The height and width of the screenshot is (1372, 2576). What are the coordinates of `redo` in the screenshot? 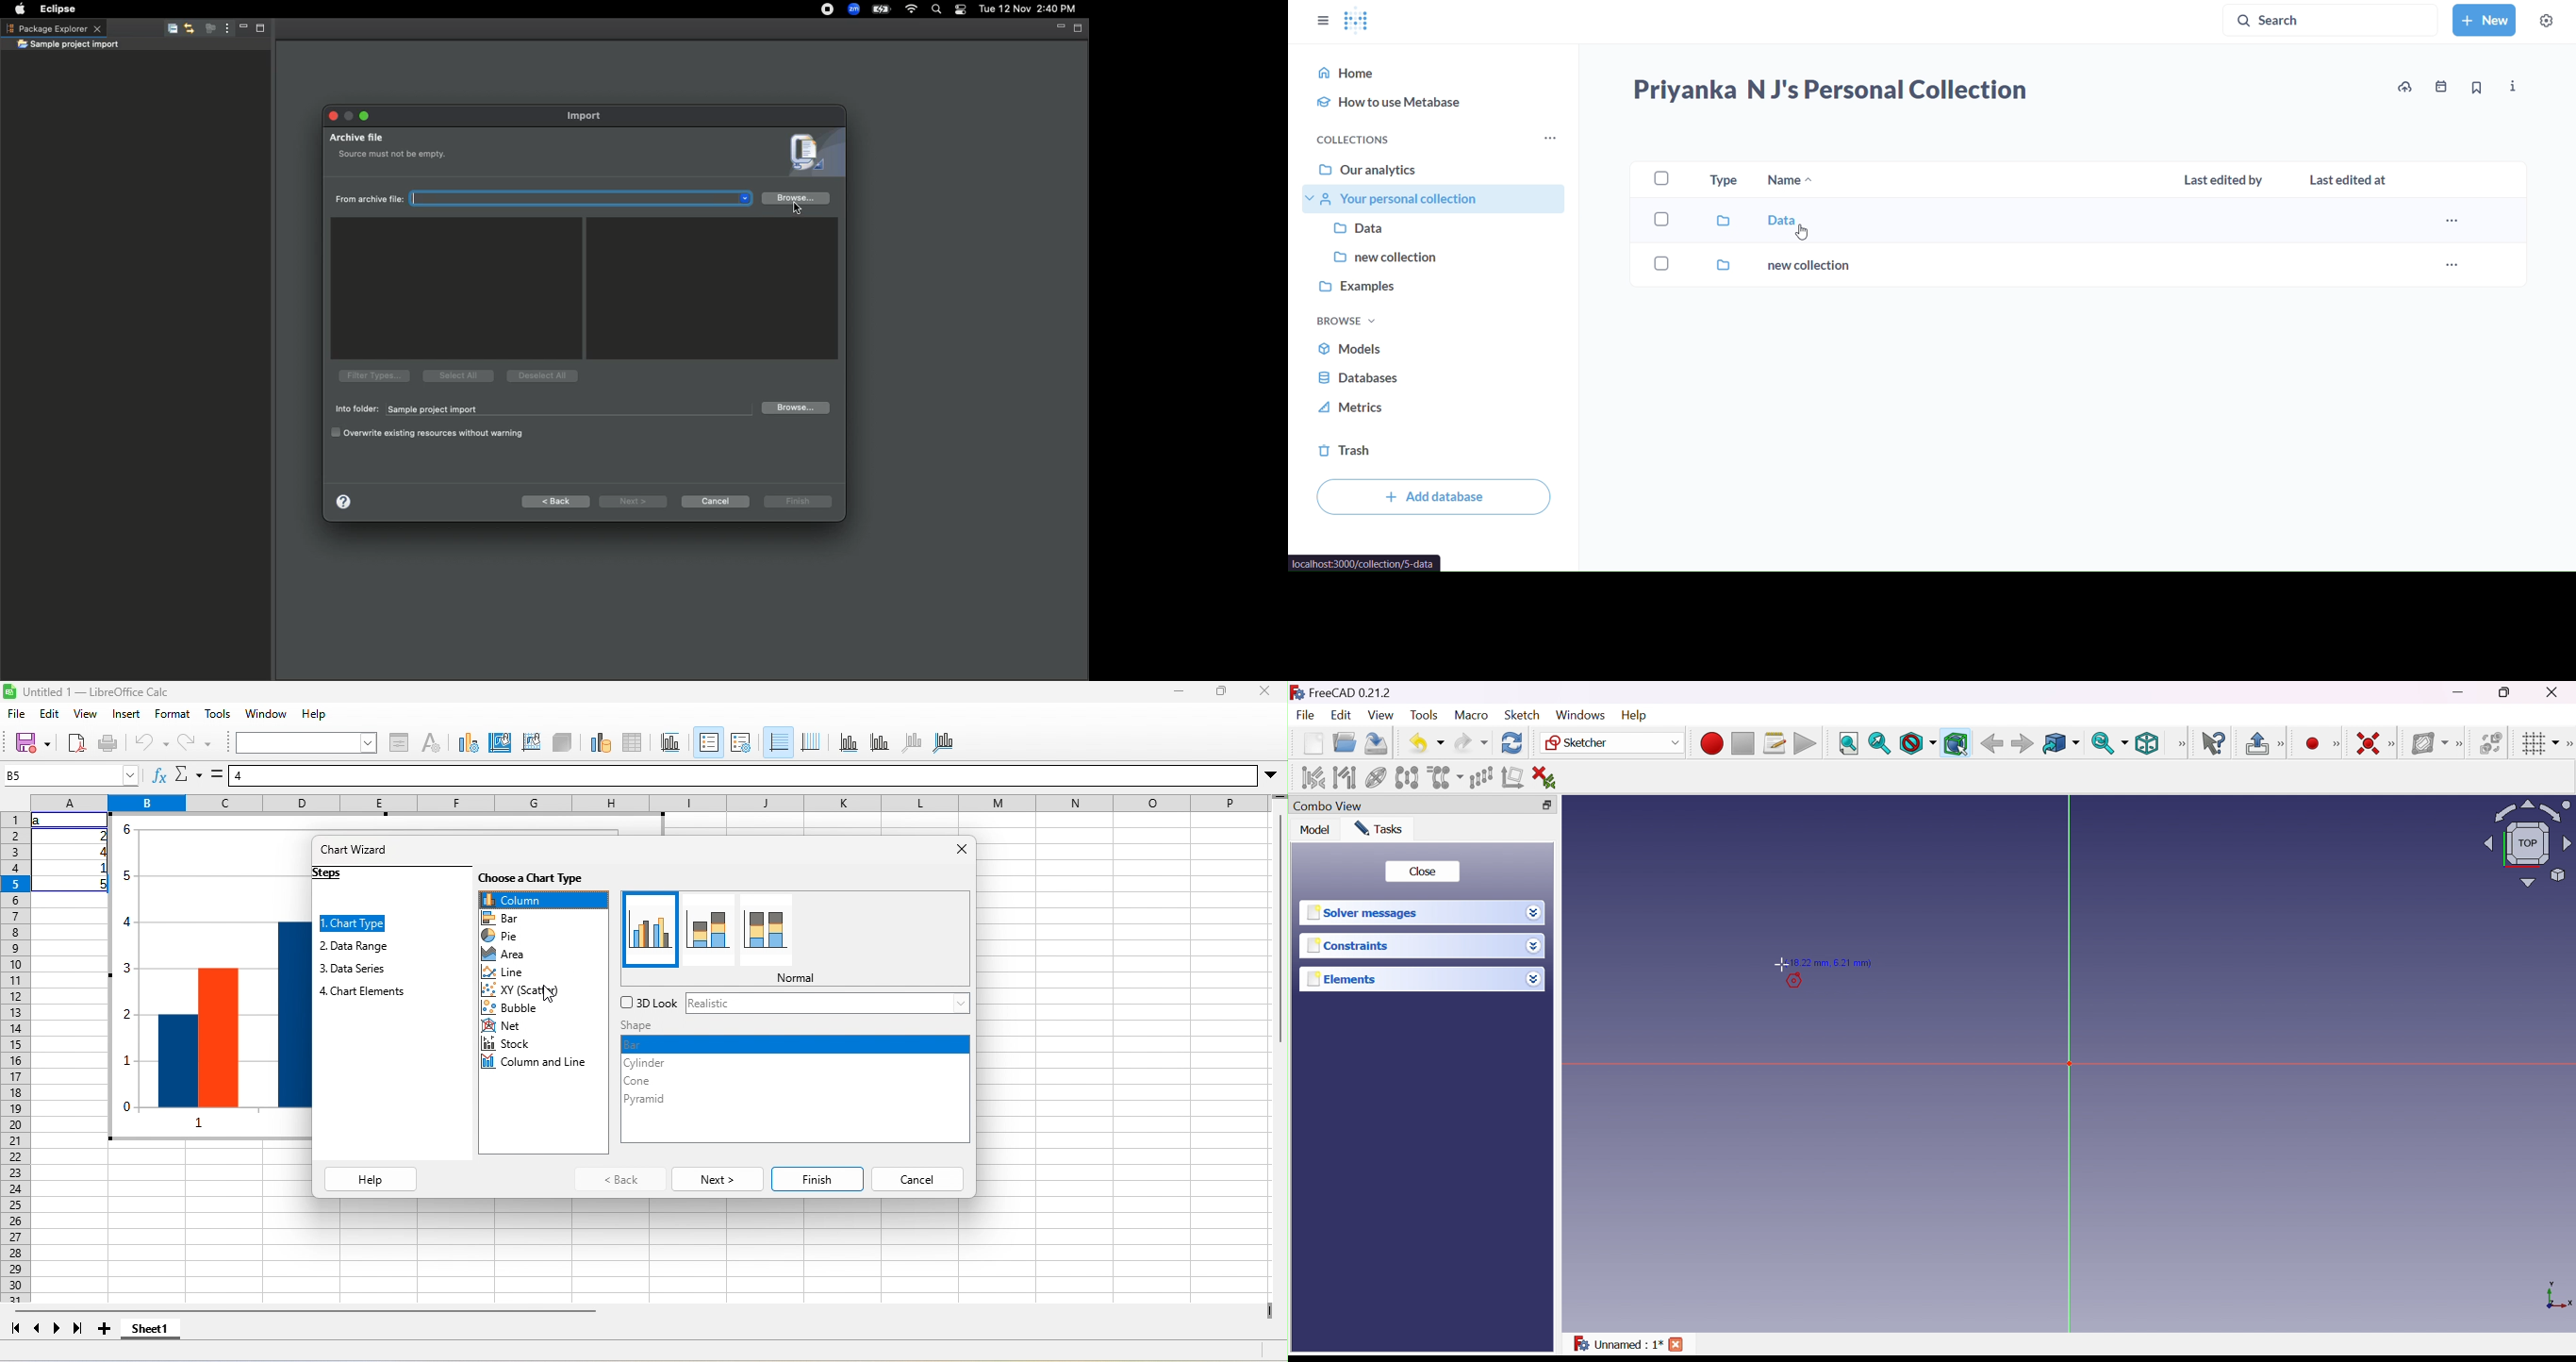 It's located at (194, 743).